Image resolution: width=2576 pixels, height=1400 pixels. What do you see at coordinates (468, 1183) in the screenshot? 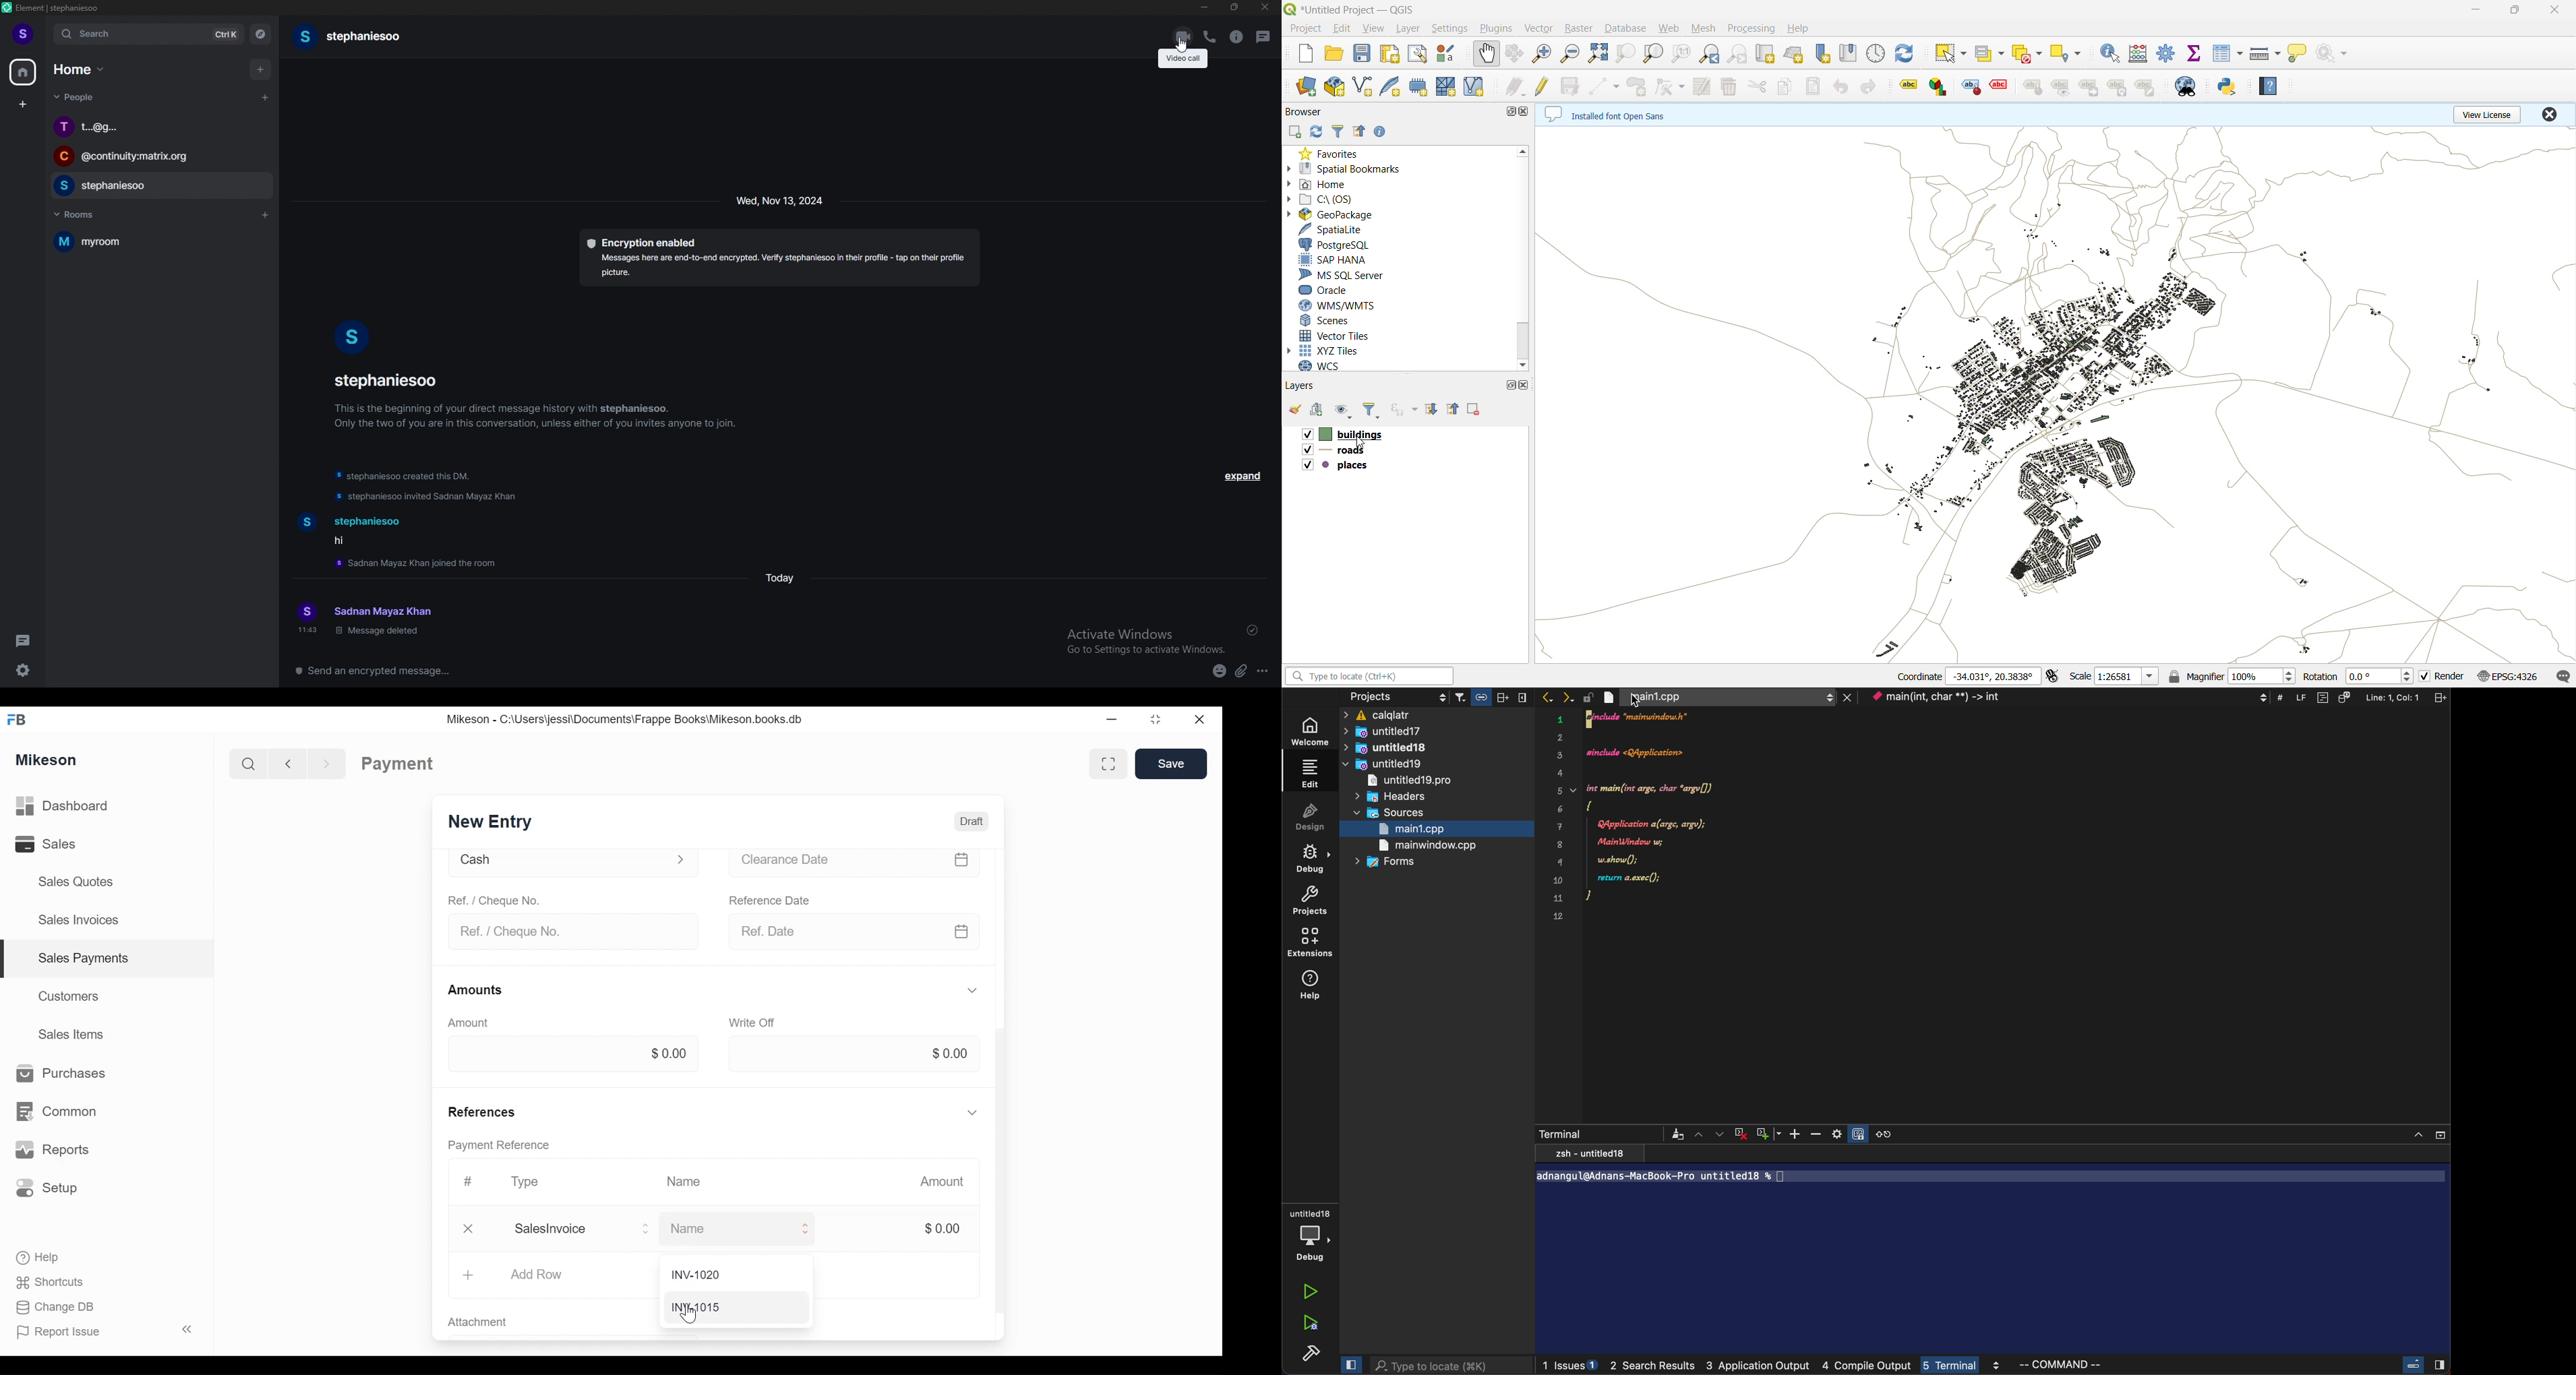
I see `Hashtag` at bounding box center [468, 1183].